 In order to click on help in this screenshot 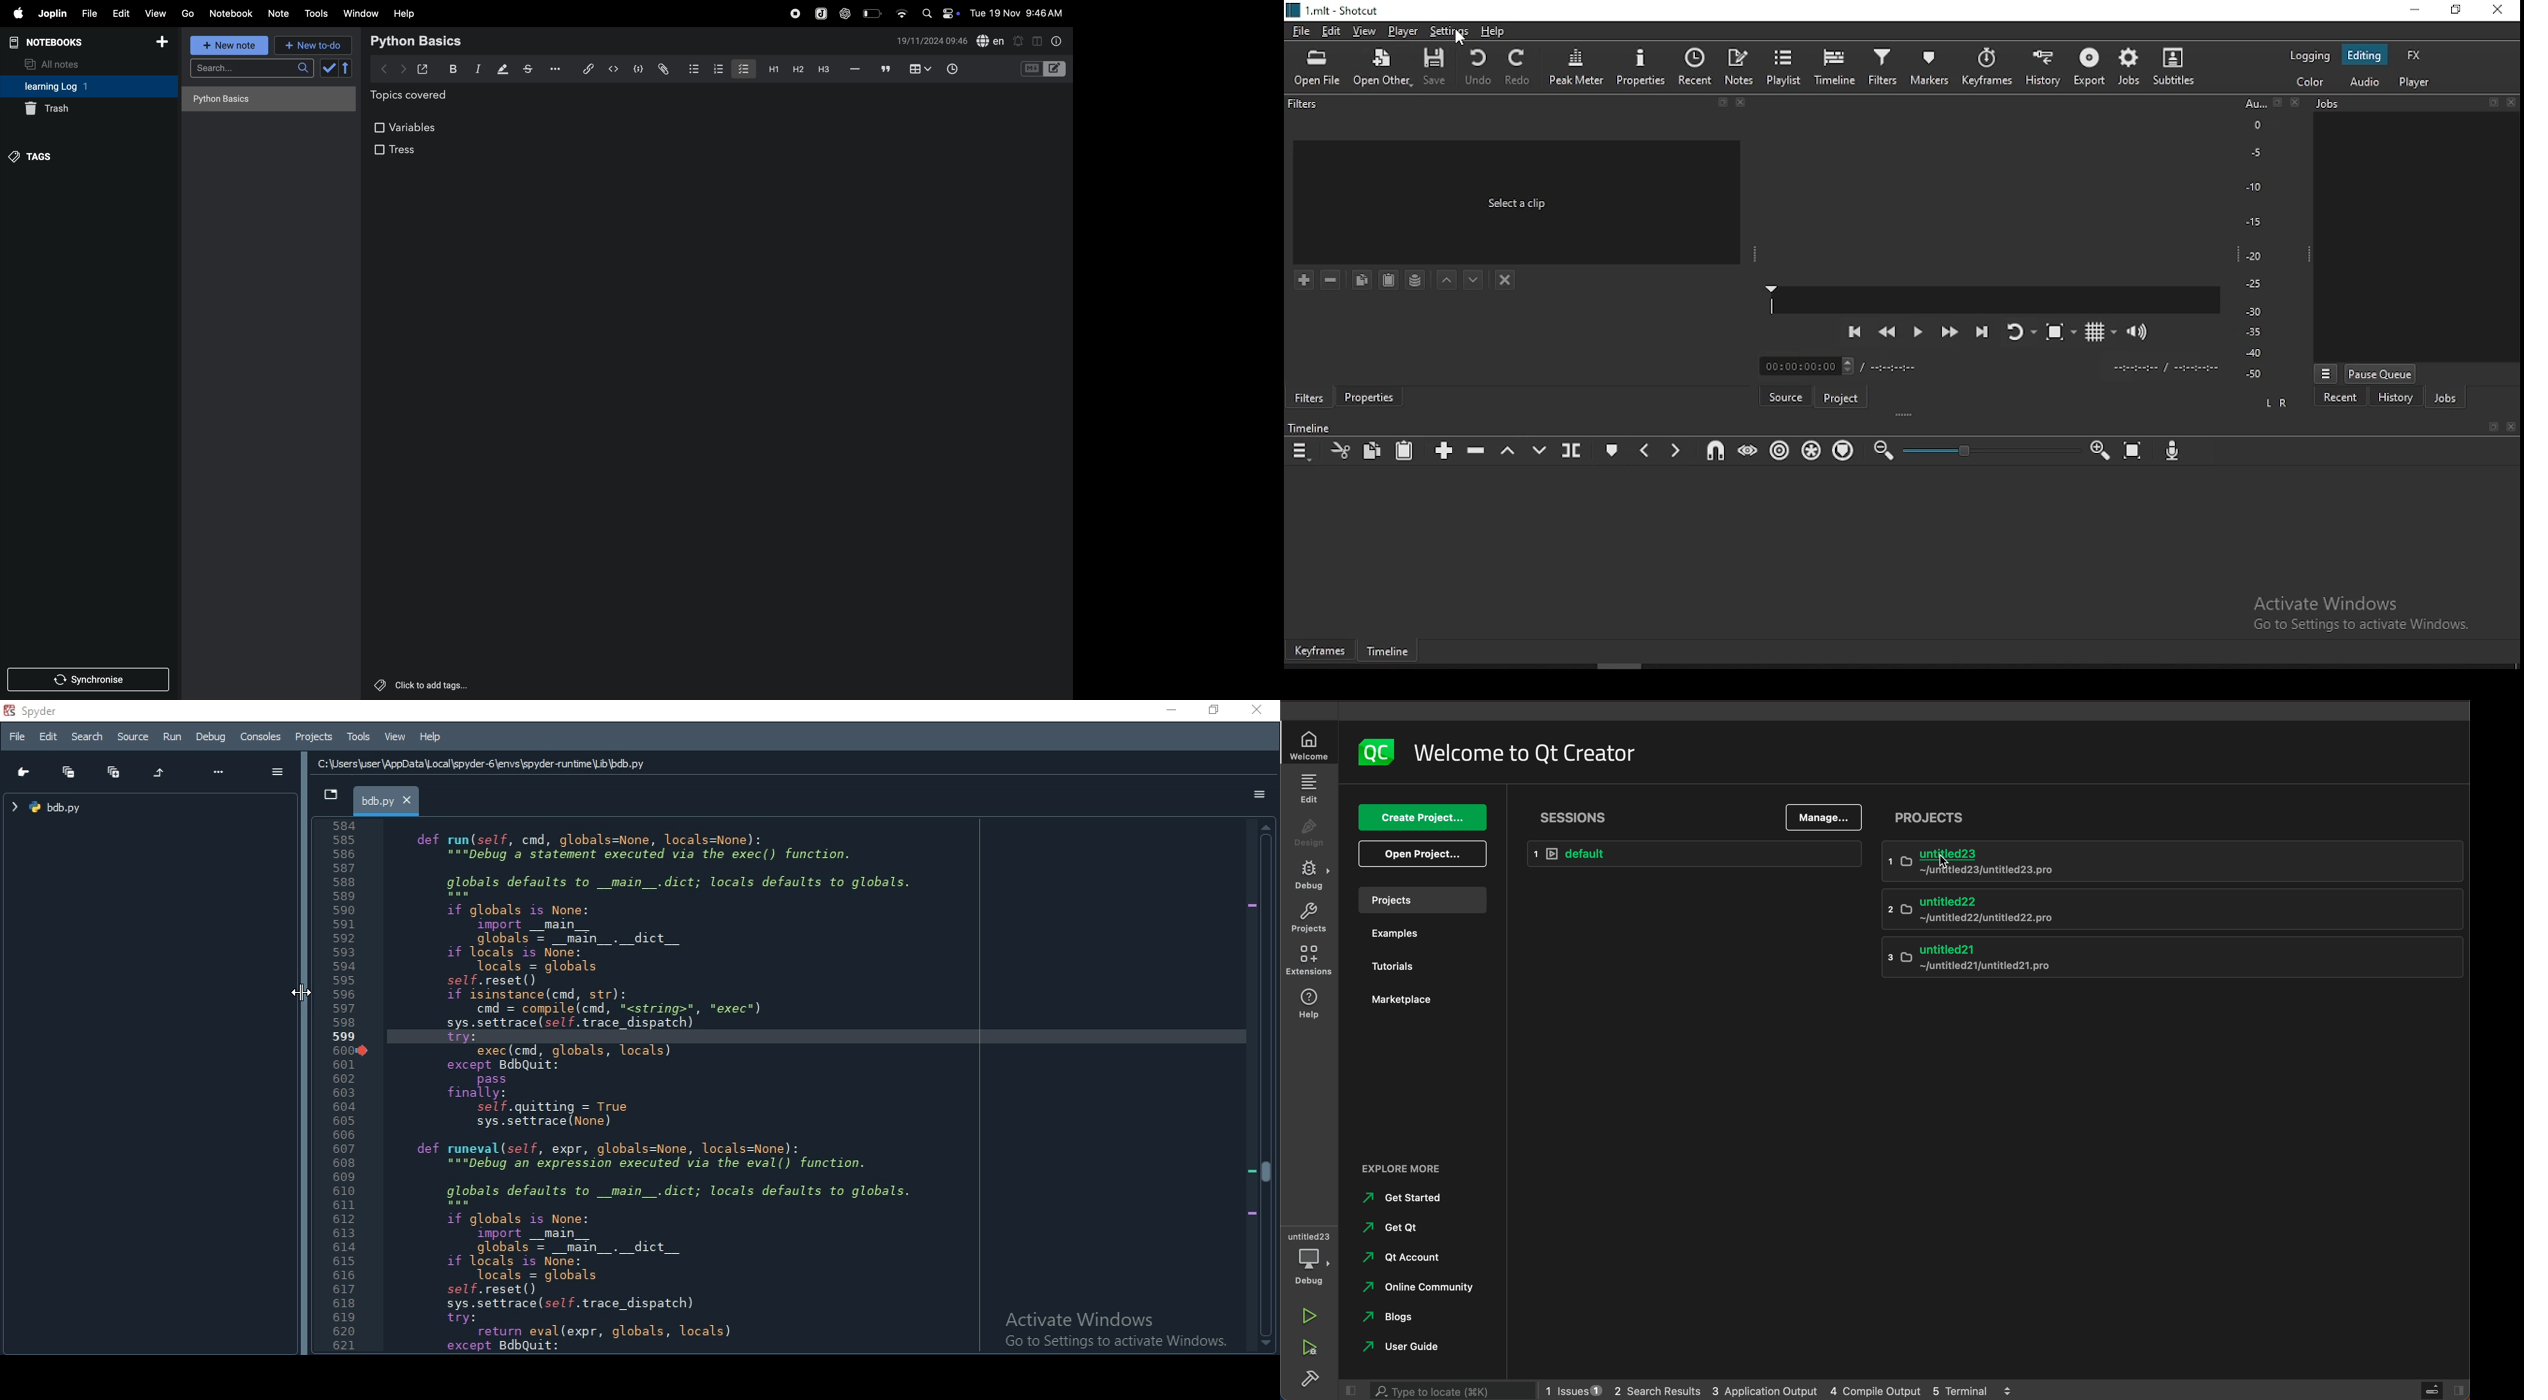, I will do `click(1309, 1006)`.